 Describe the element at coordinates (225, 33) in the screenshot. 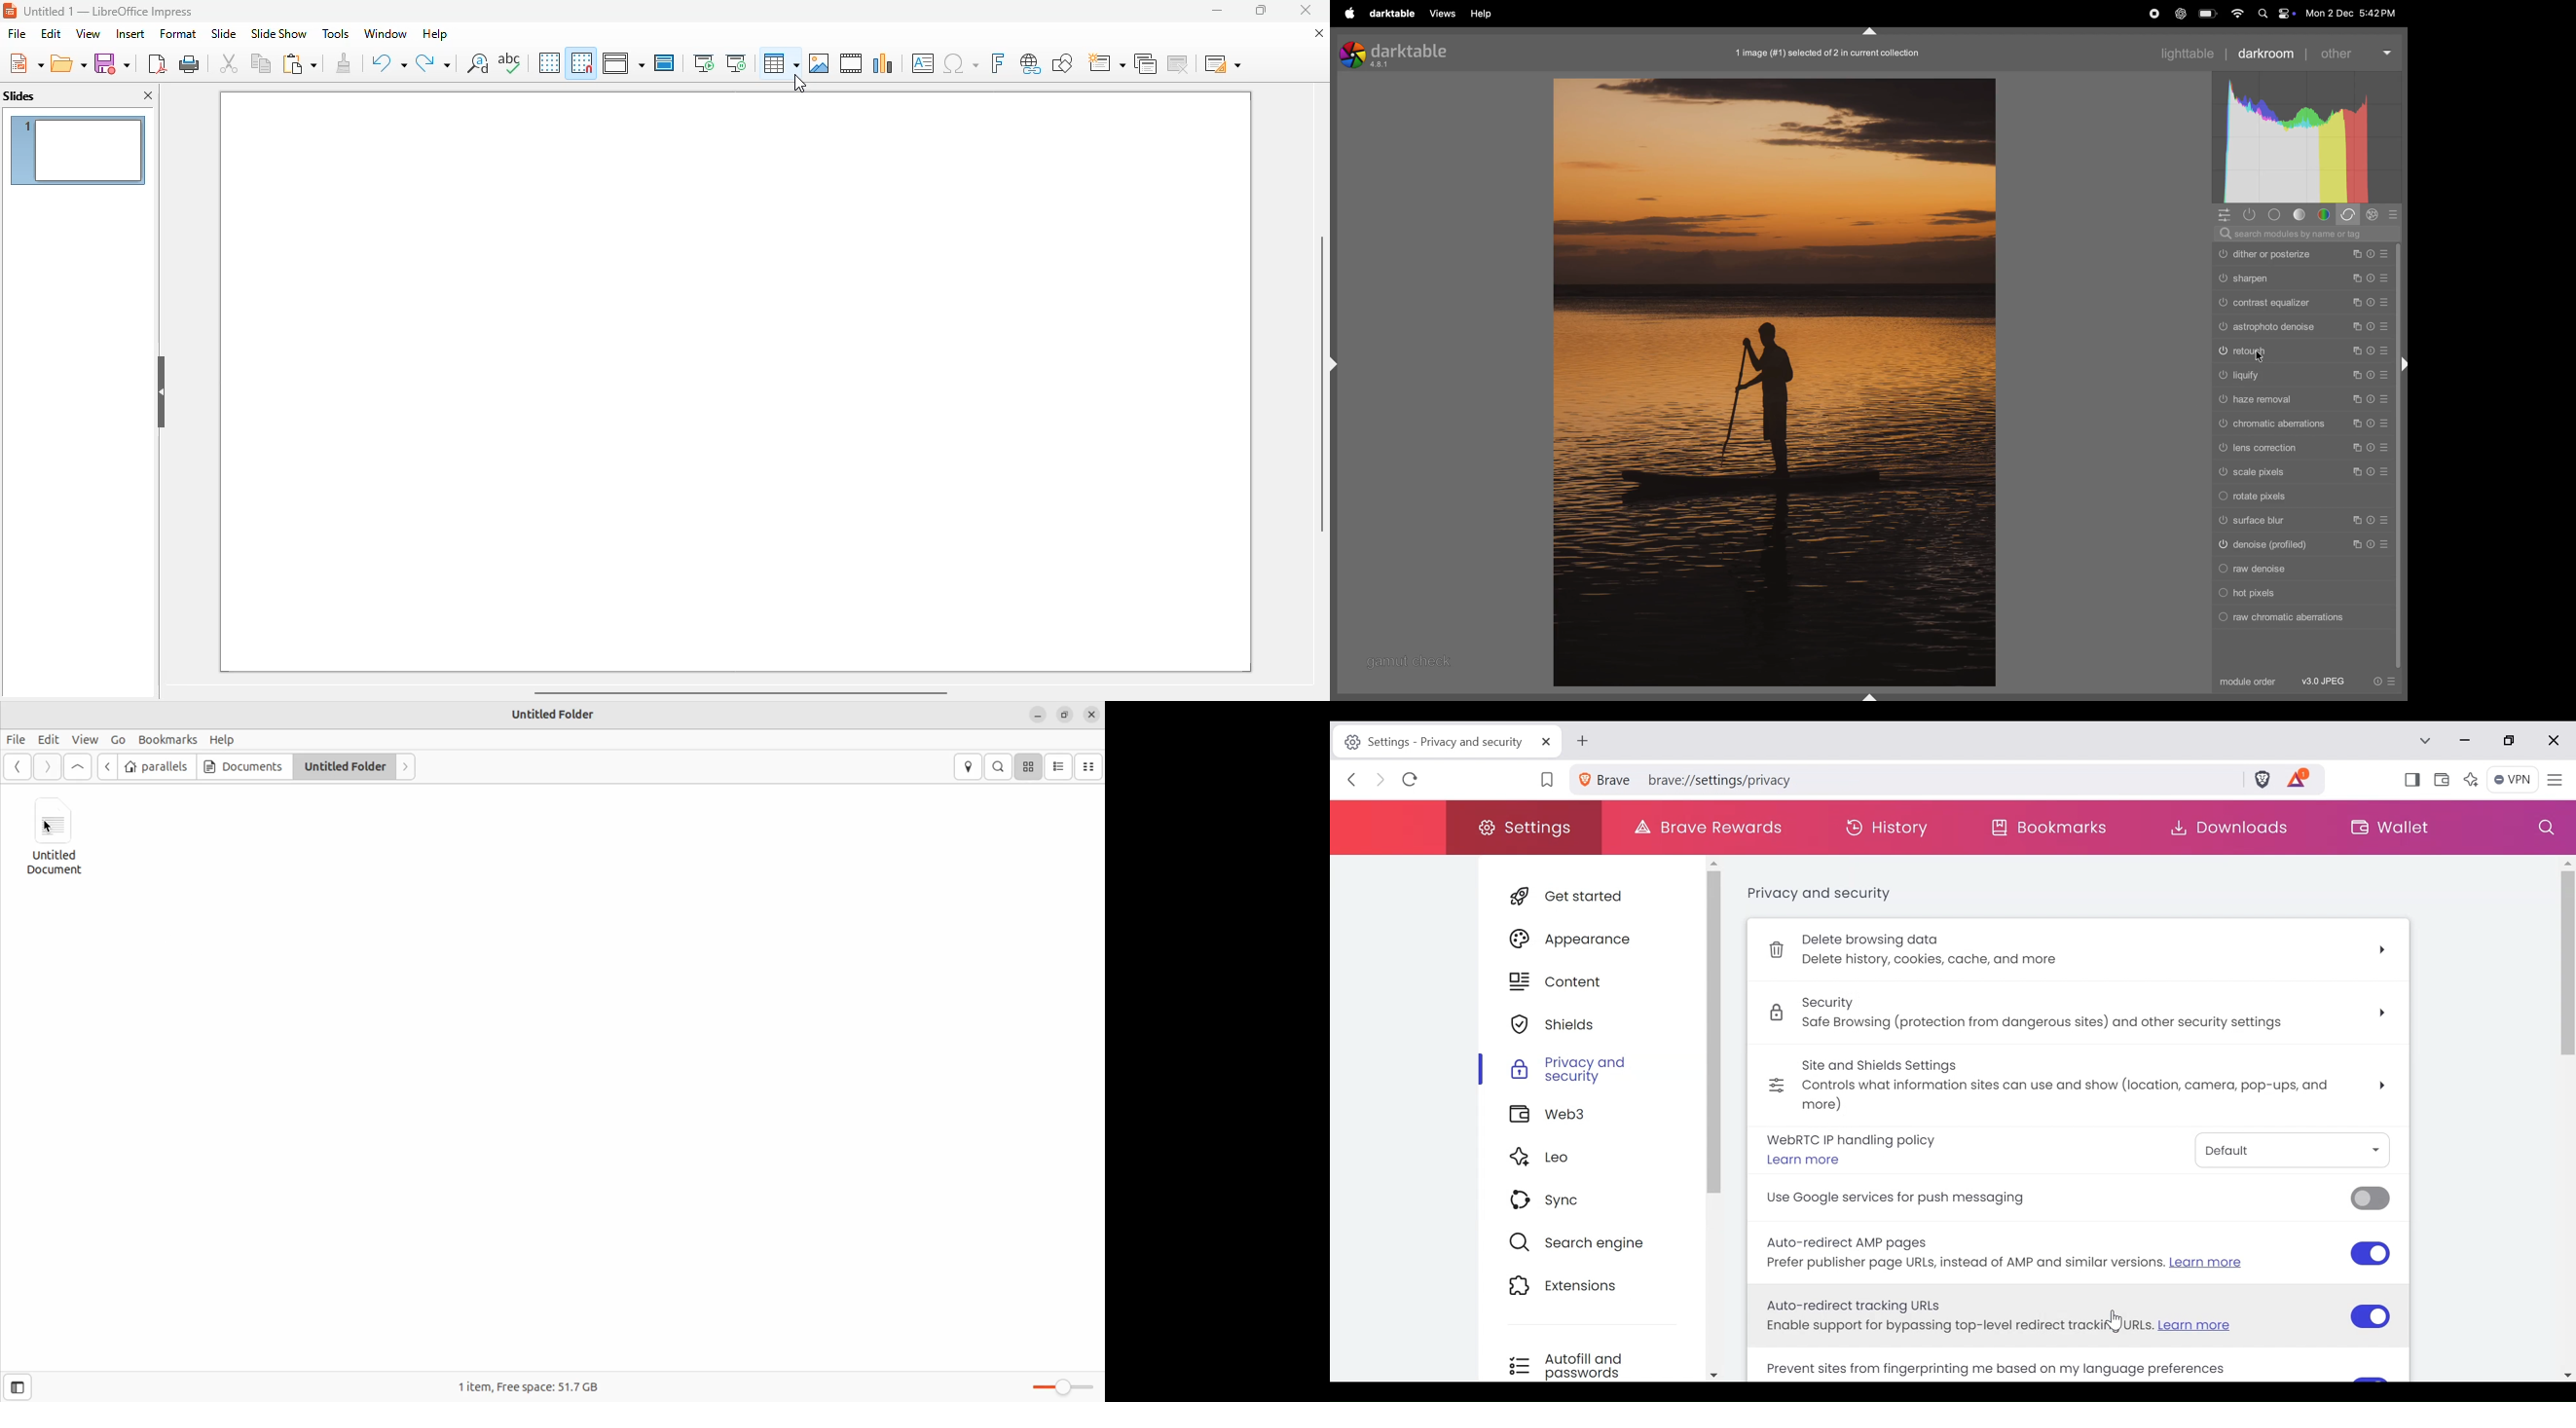

I see `slide` at that location.